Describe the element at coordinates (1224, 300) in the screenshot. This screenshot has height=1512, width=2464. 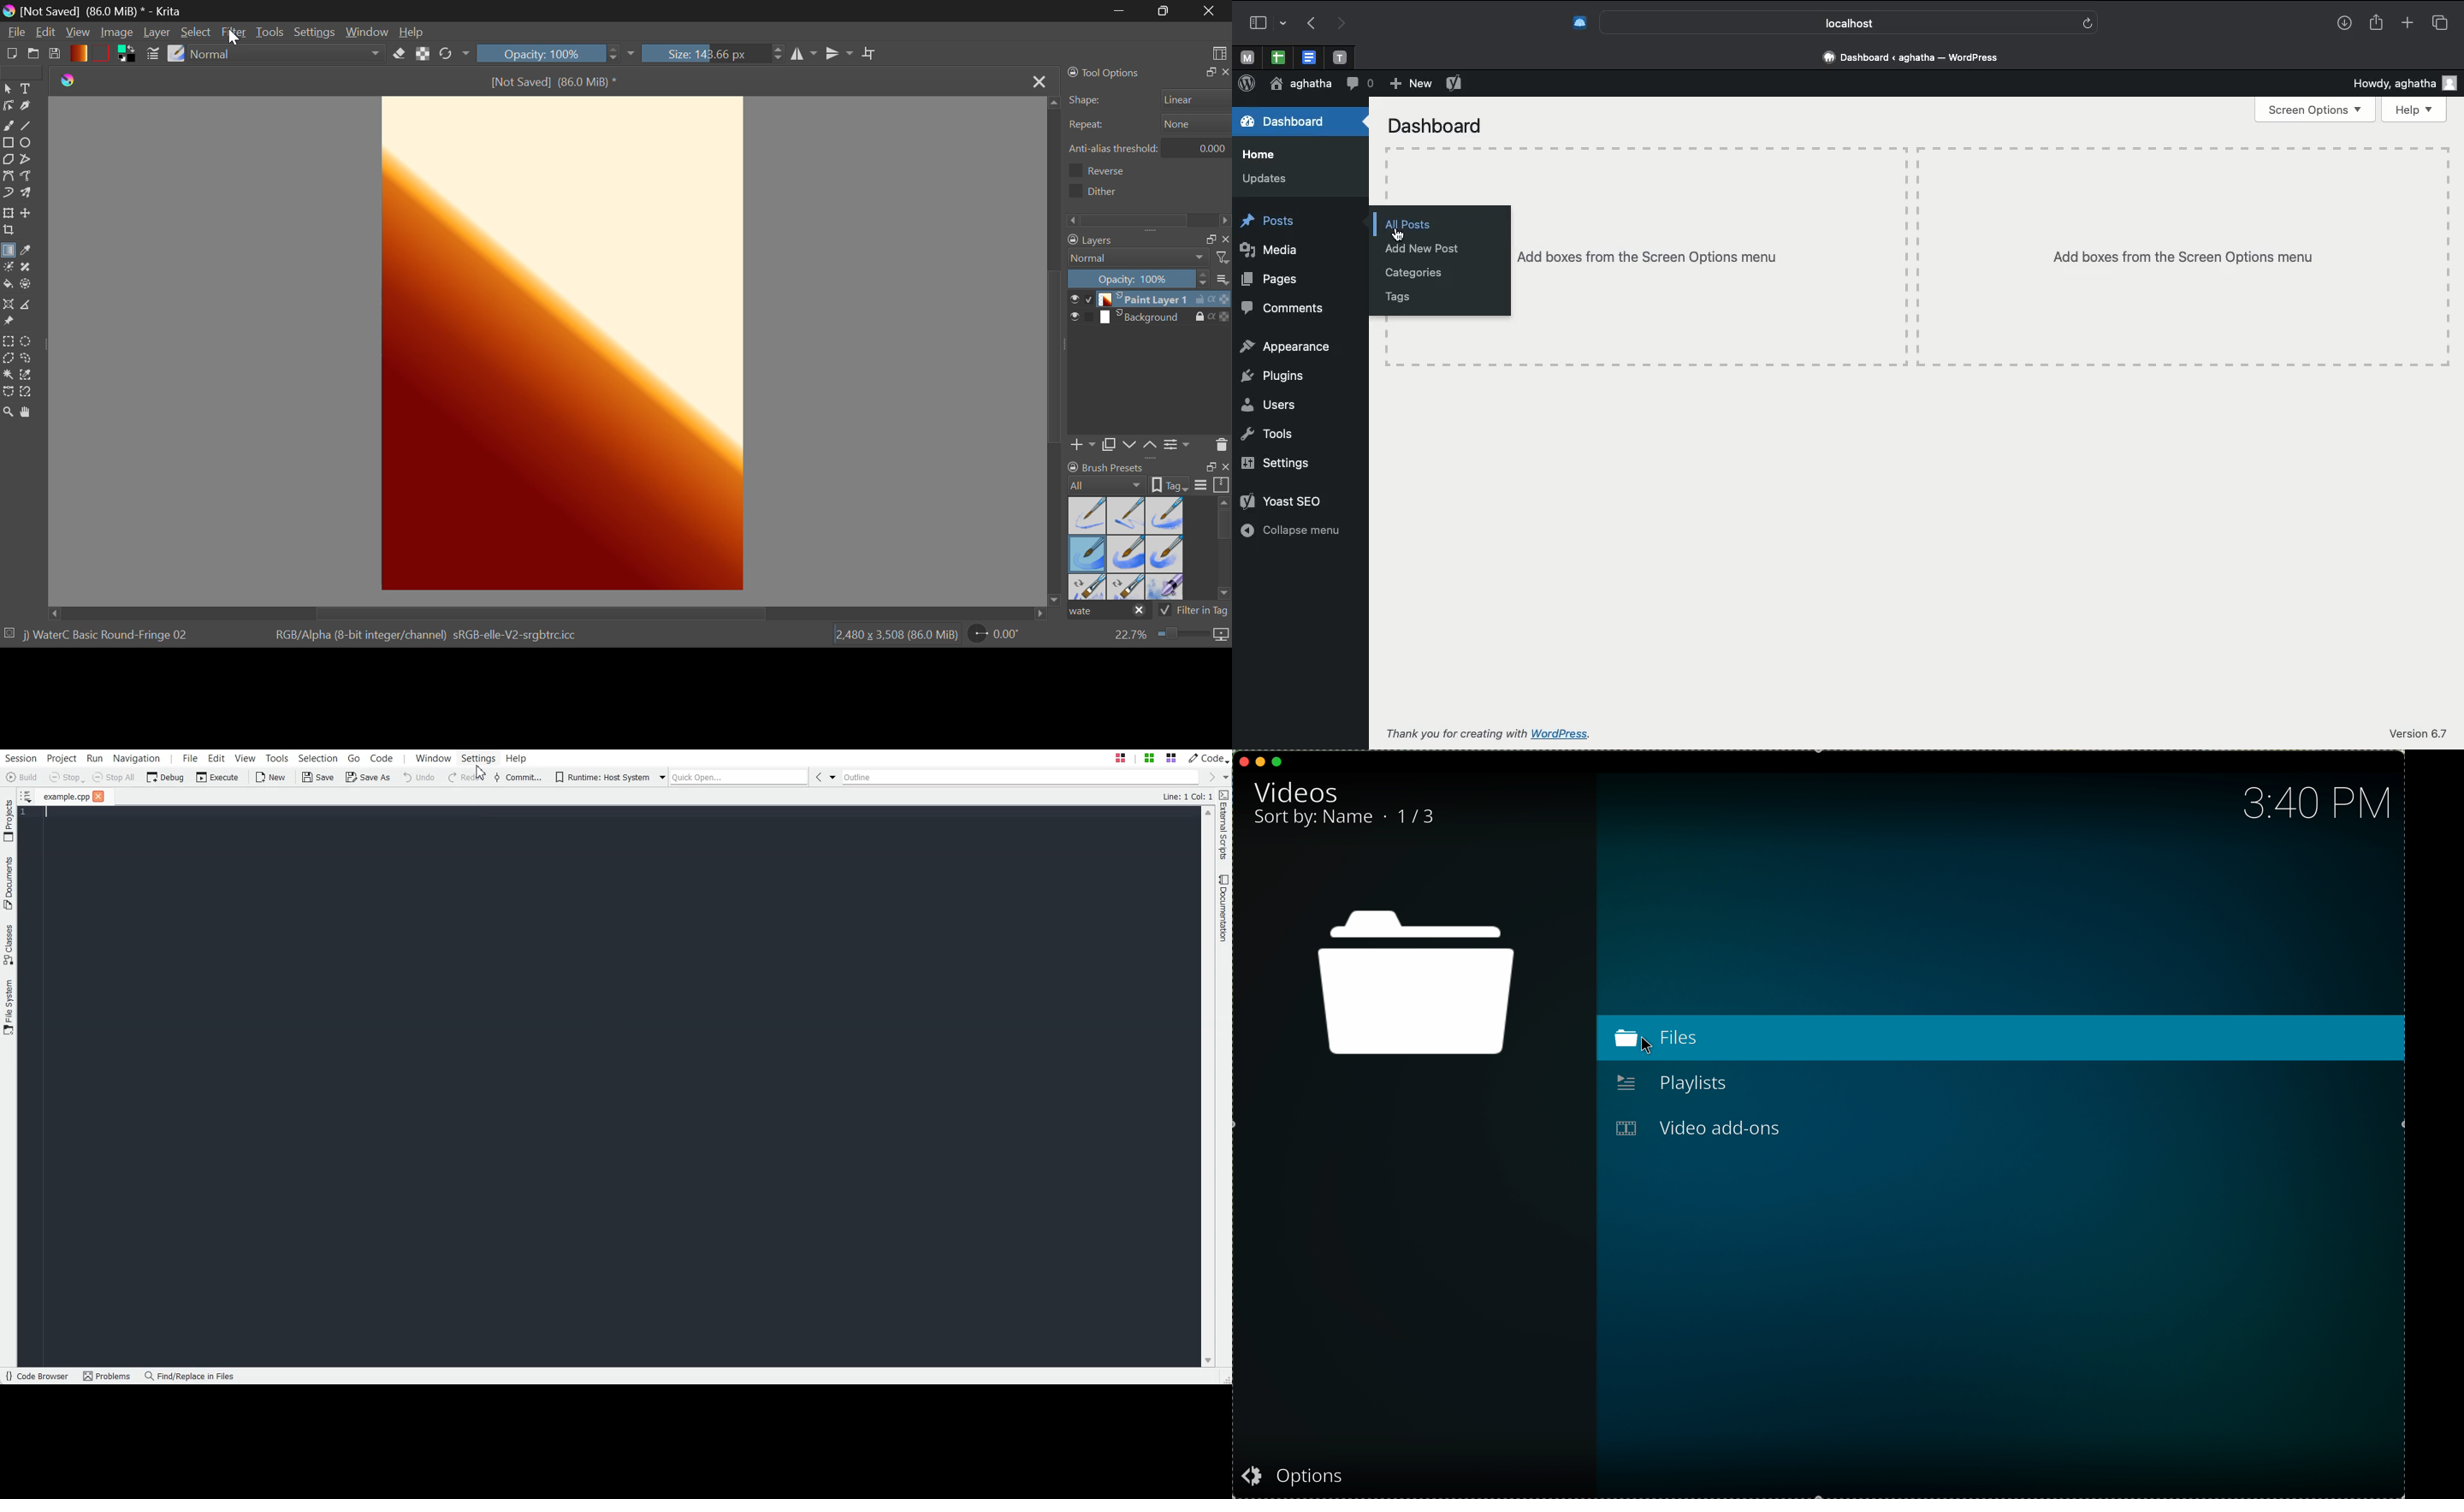
I see `color scale` at that location.